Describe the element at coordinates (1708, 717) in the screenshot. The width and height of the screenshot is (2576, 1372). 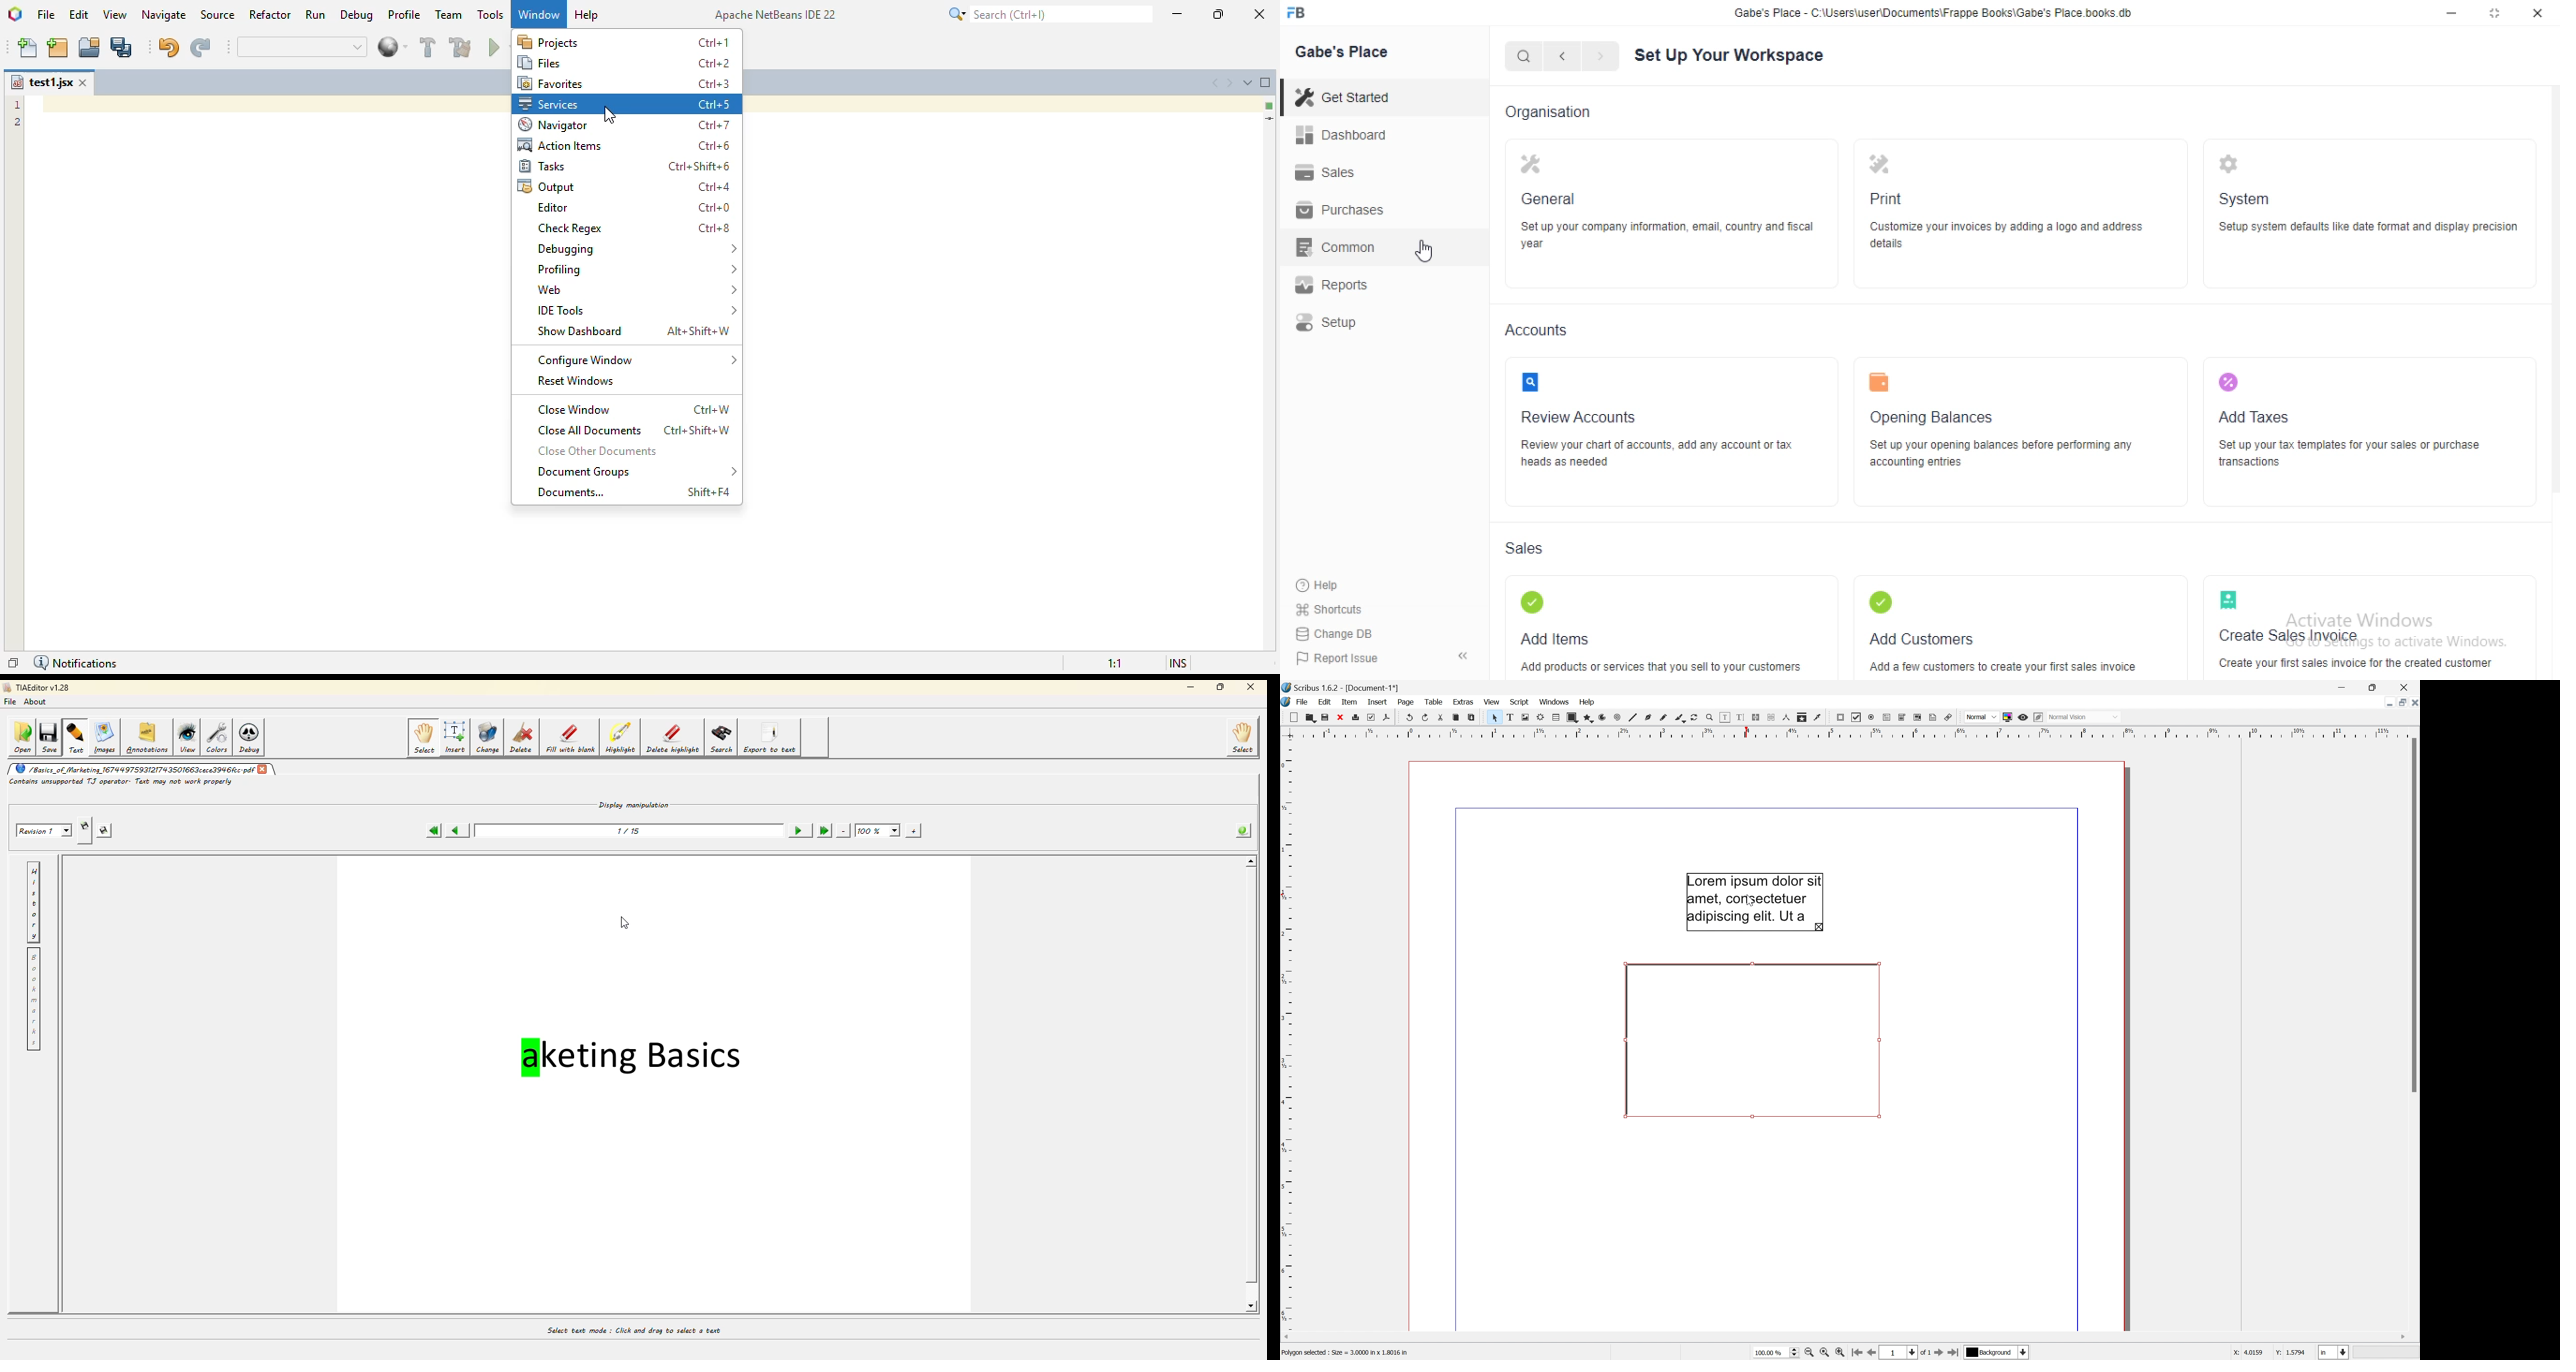
I see `Zoom in or out` at that location.